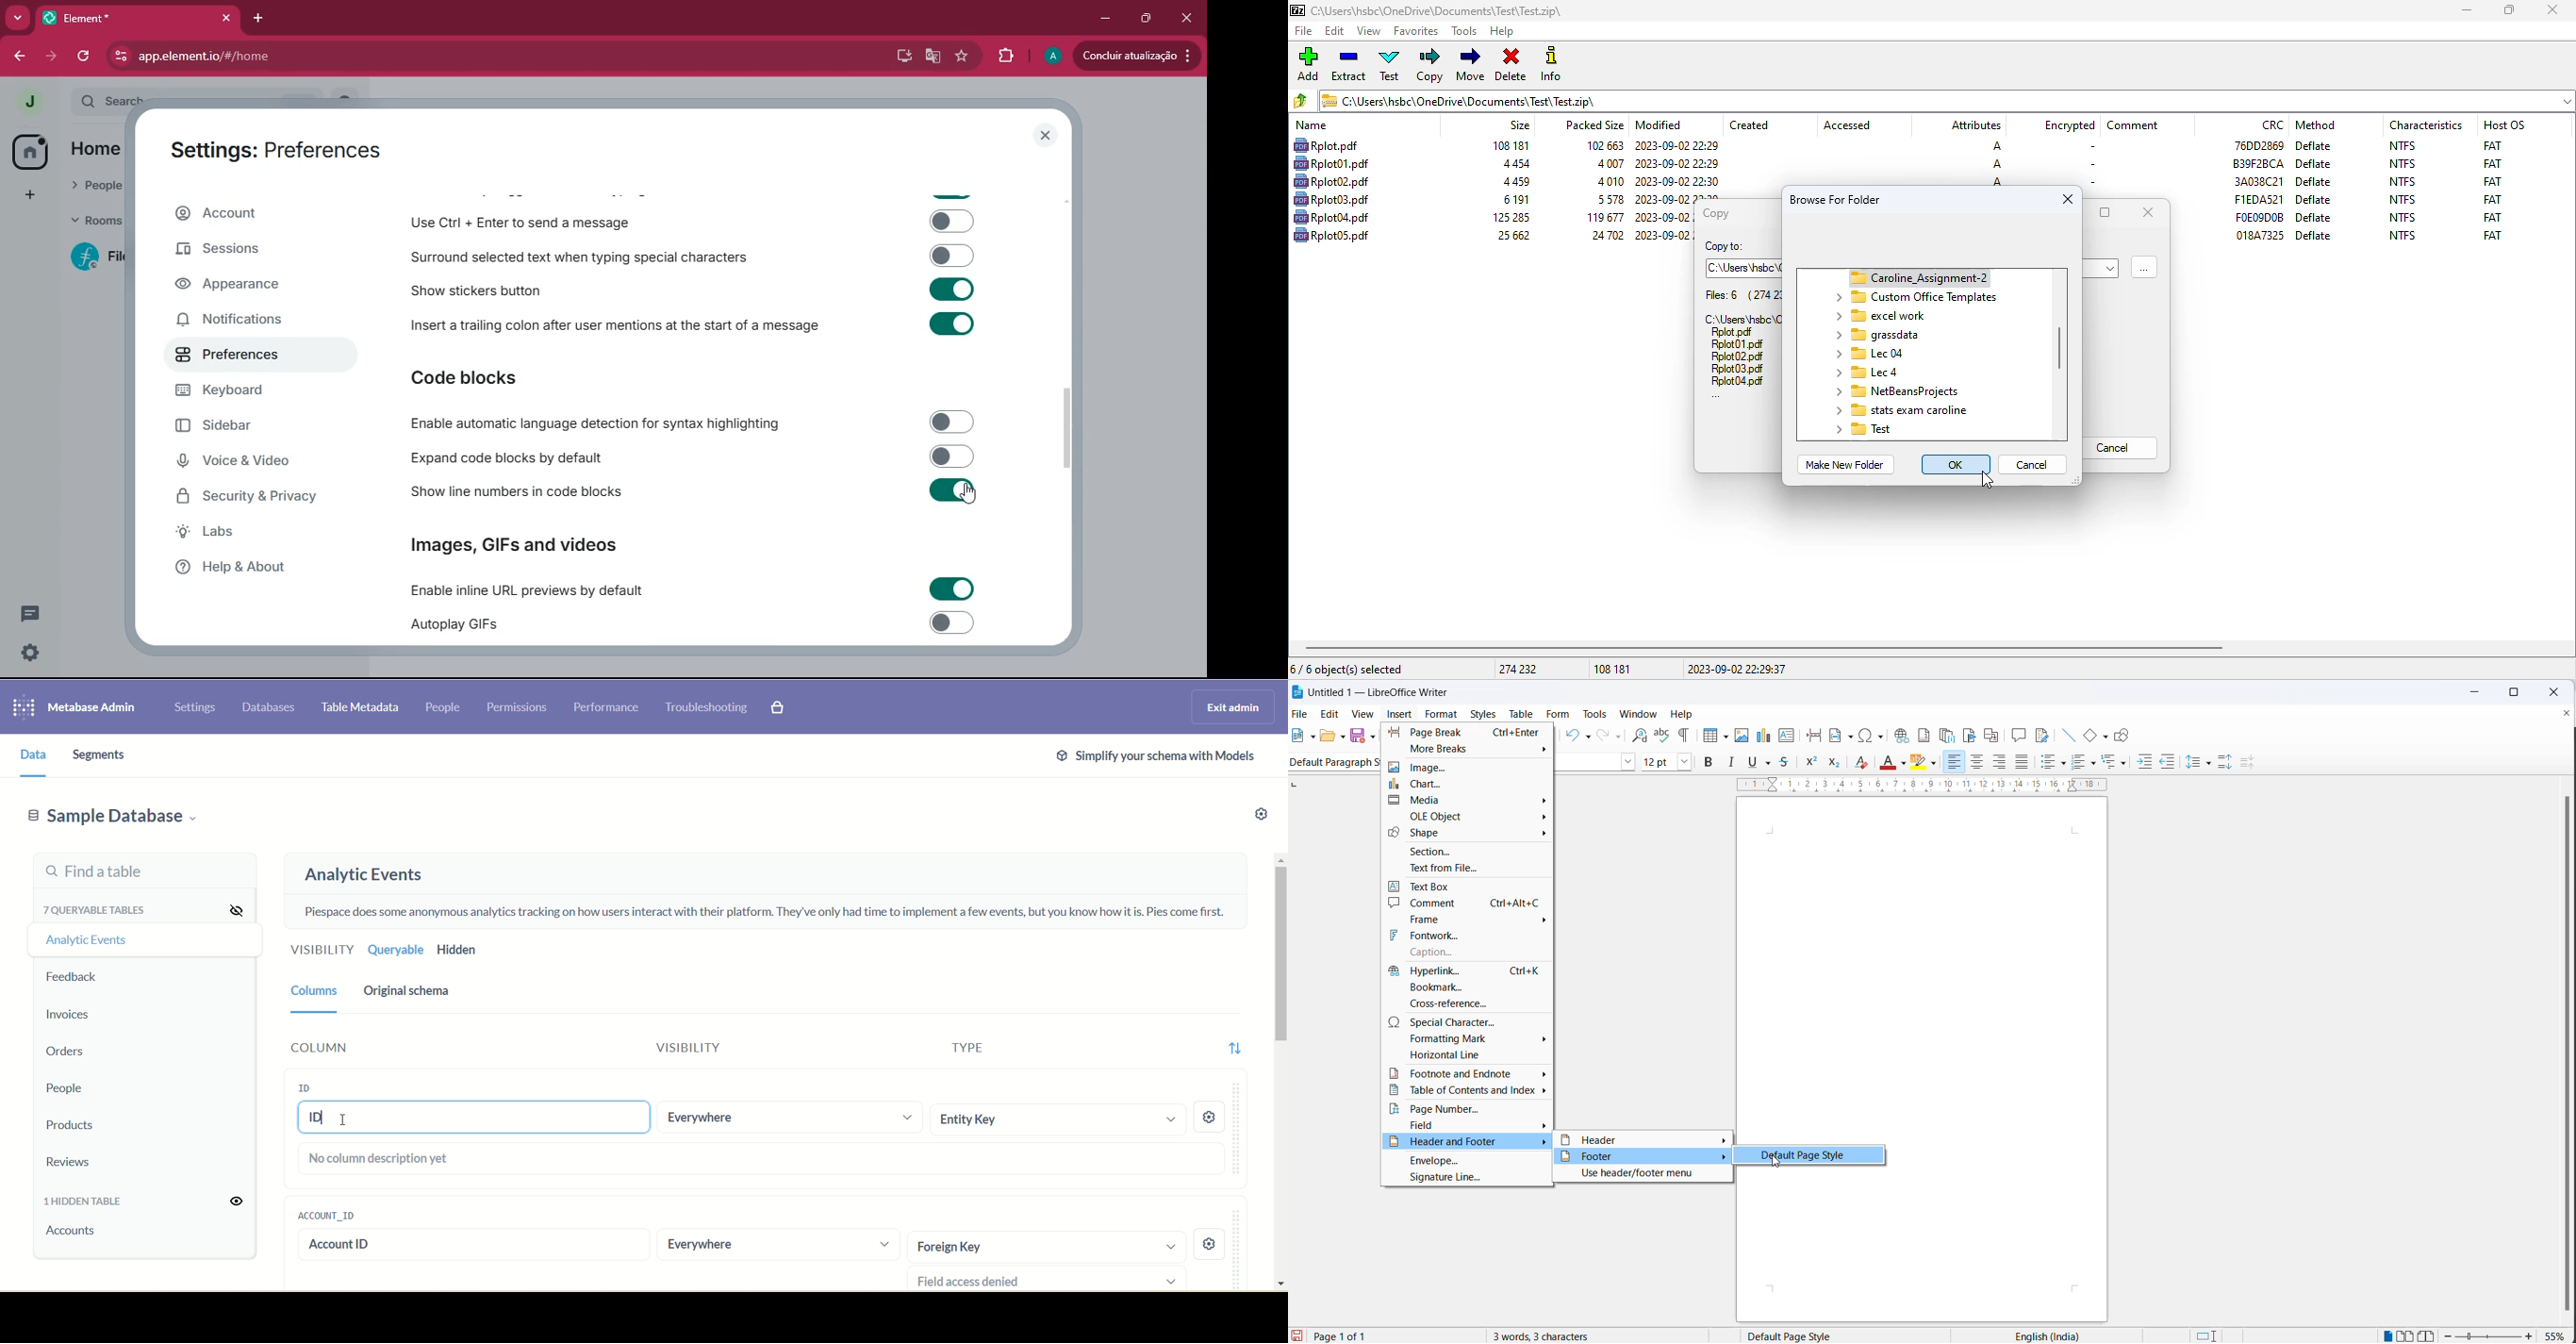  I want to click on field, so click(1469, 1125).